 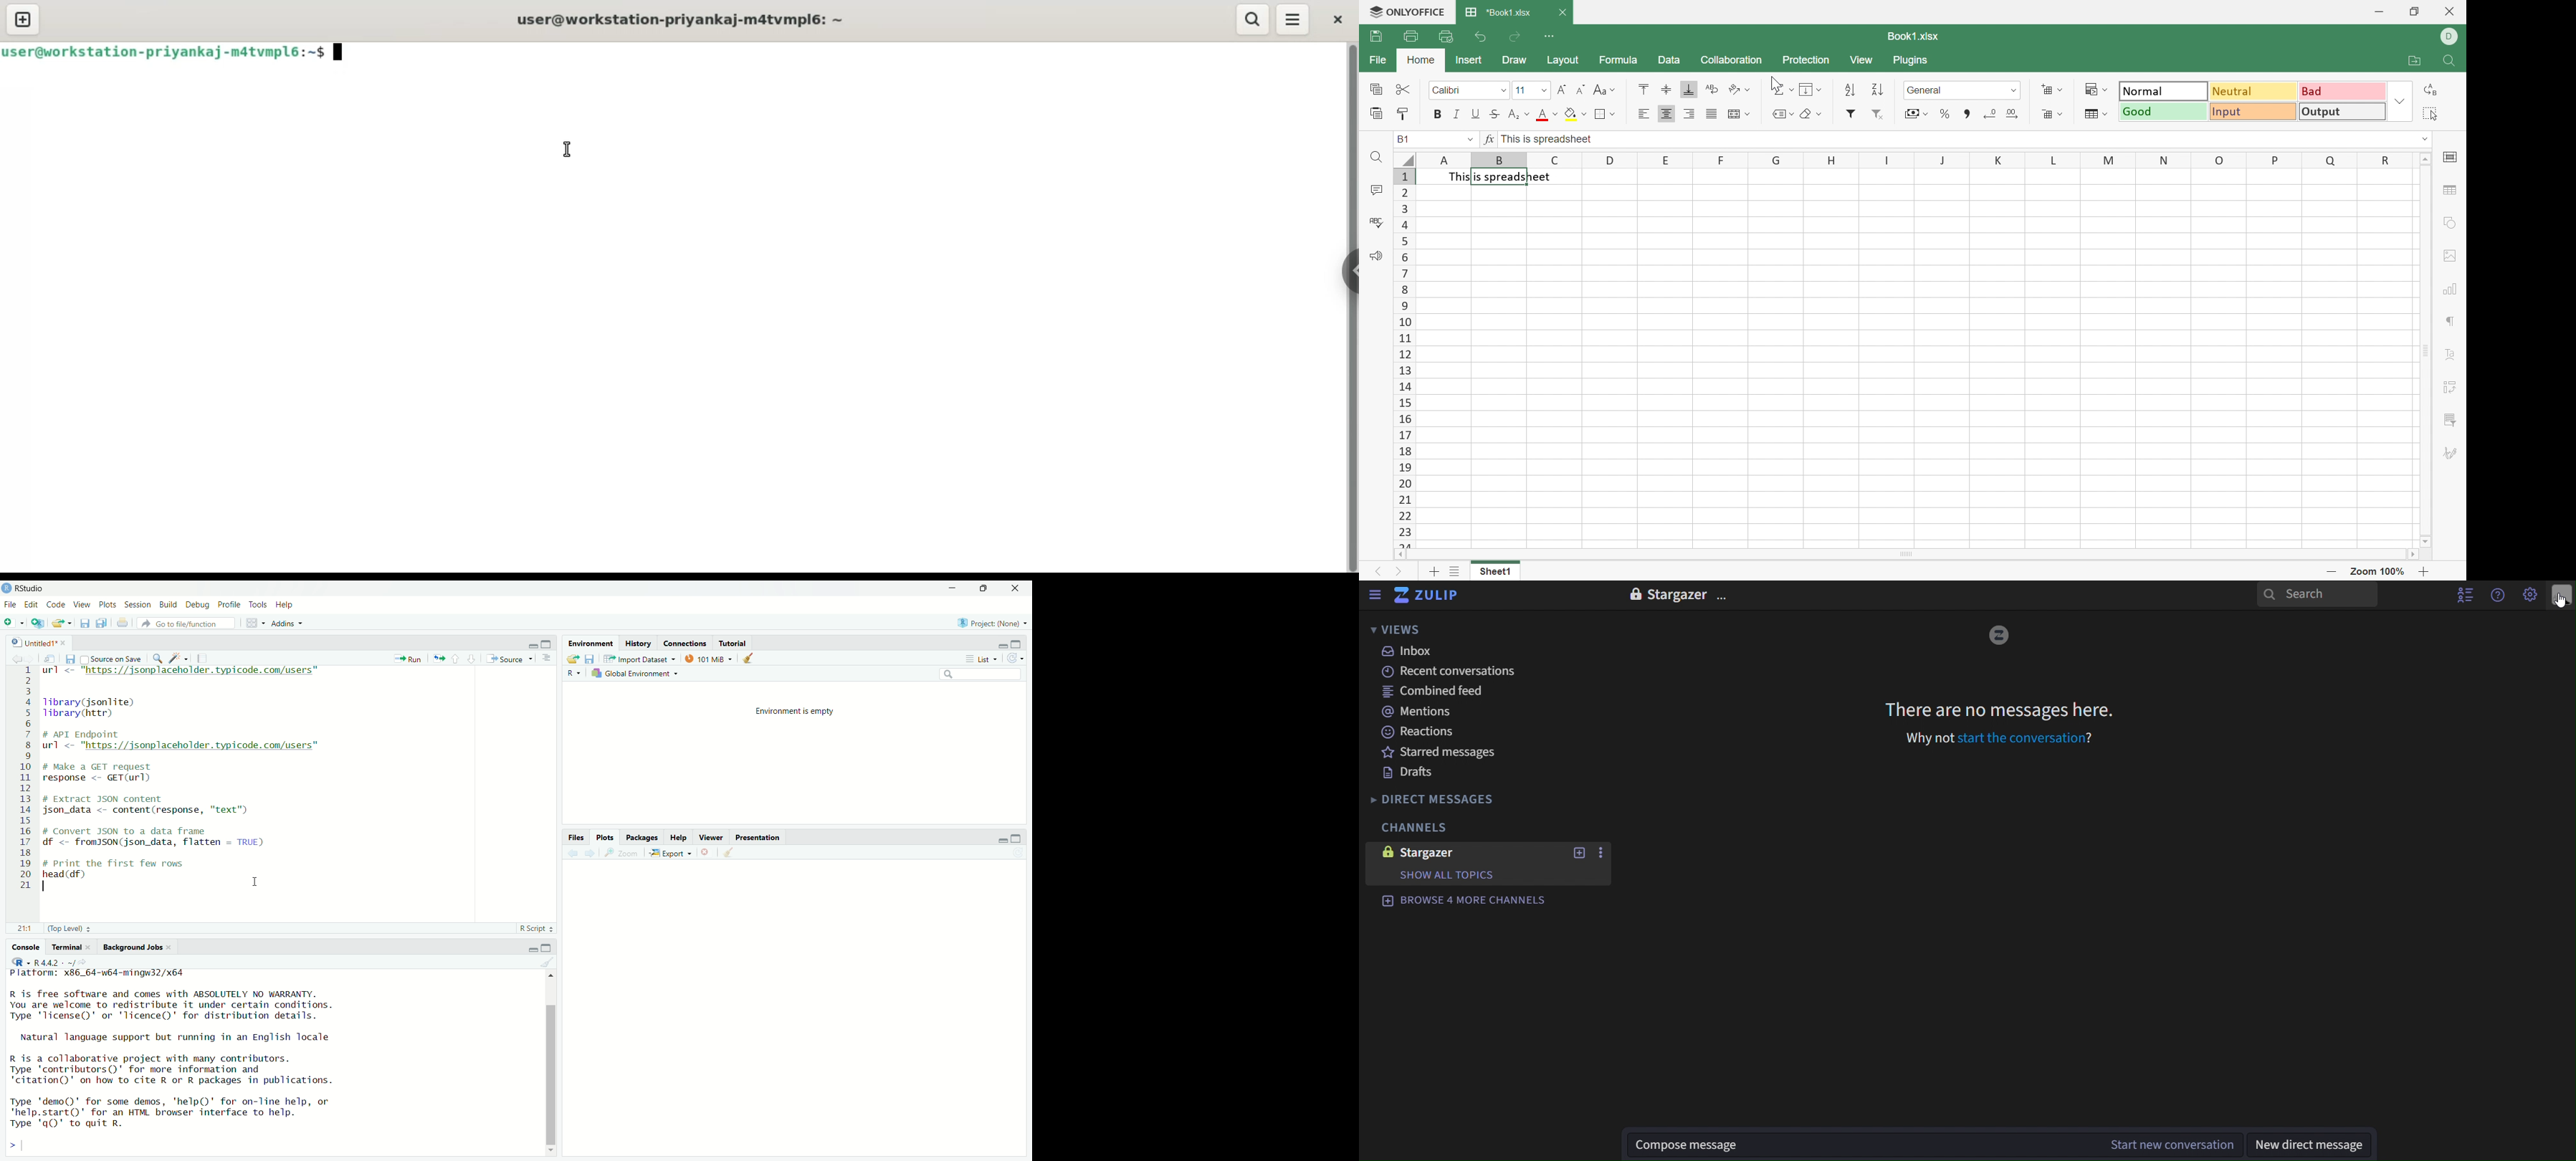 What do you see at coordinates (1491, 138) in the screenshot?
I see `fx` at bounding box center [1491, 138].